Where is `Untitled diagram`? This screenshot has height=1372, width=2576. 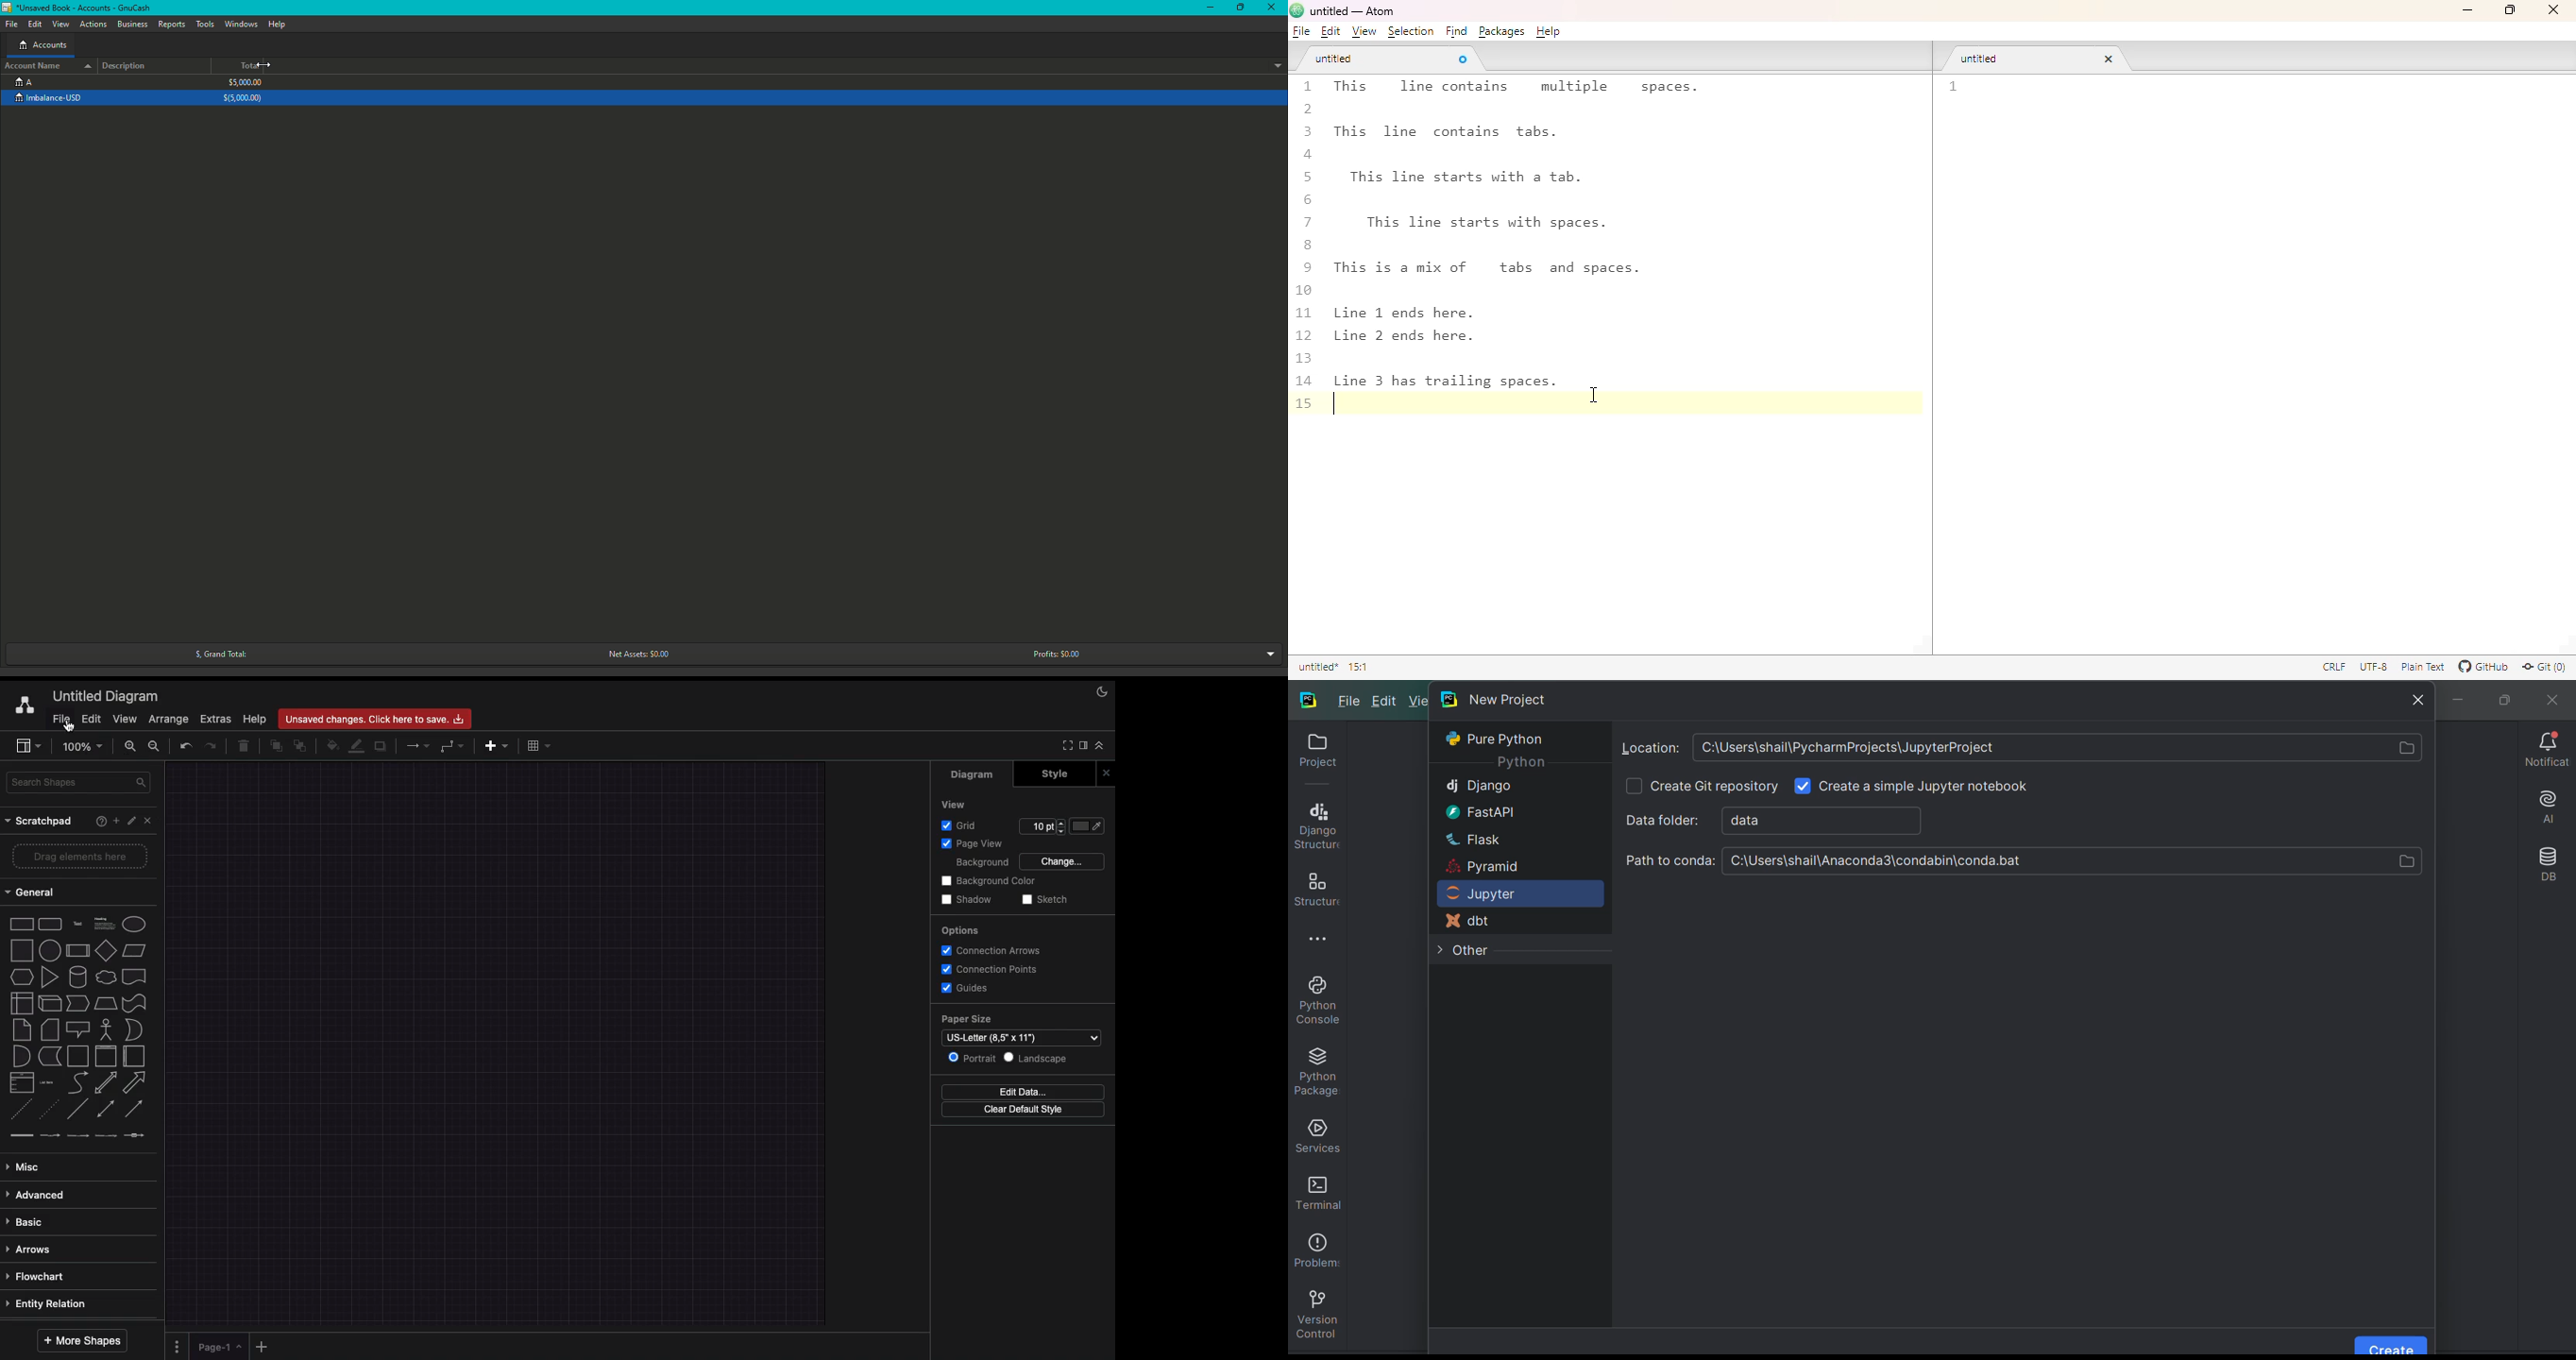 Untitled diagram is located at coordinates (106, 696).